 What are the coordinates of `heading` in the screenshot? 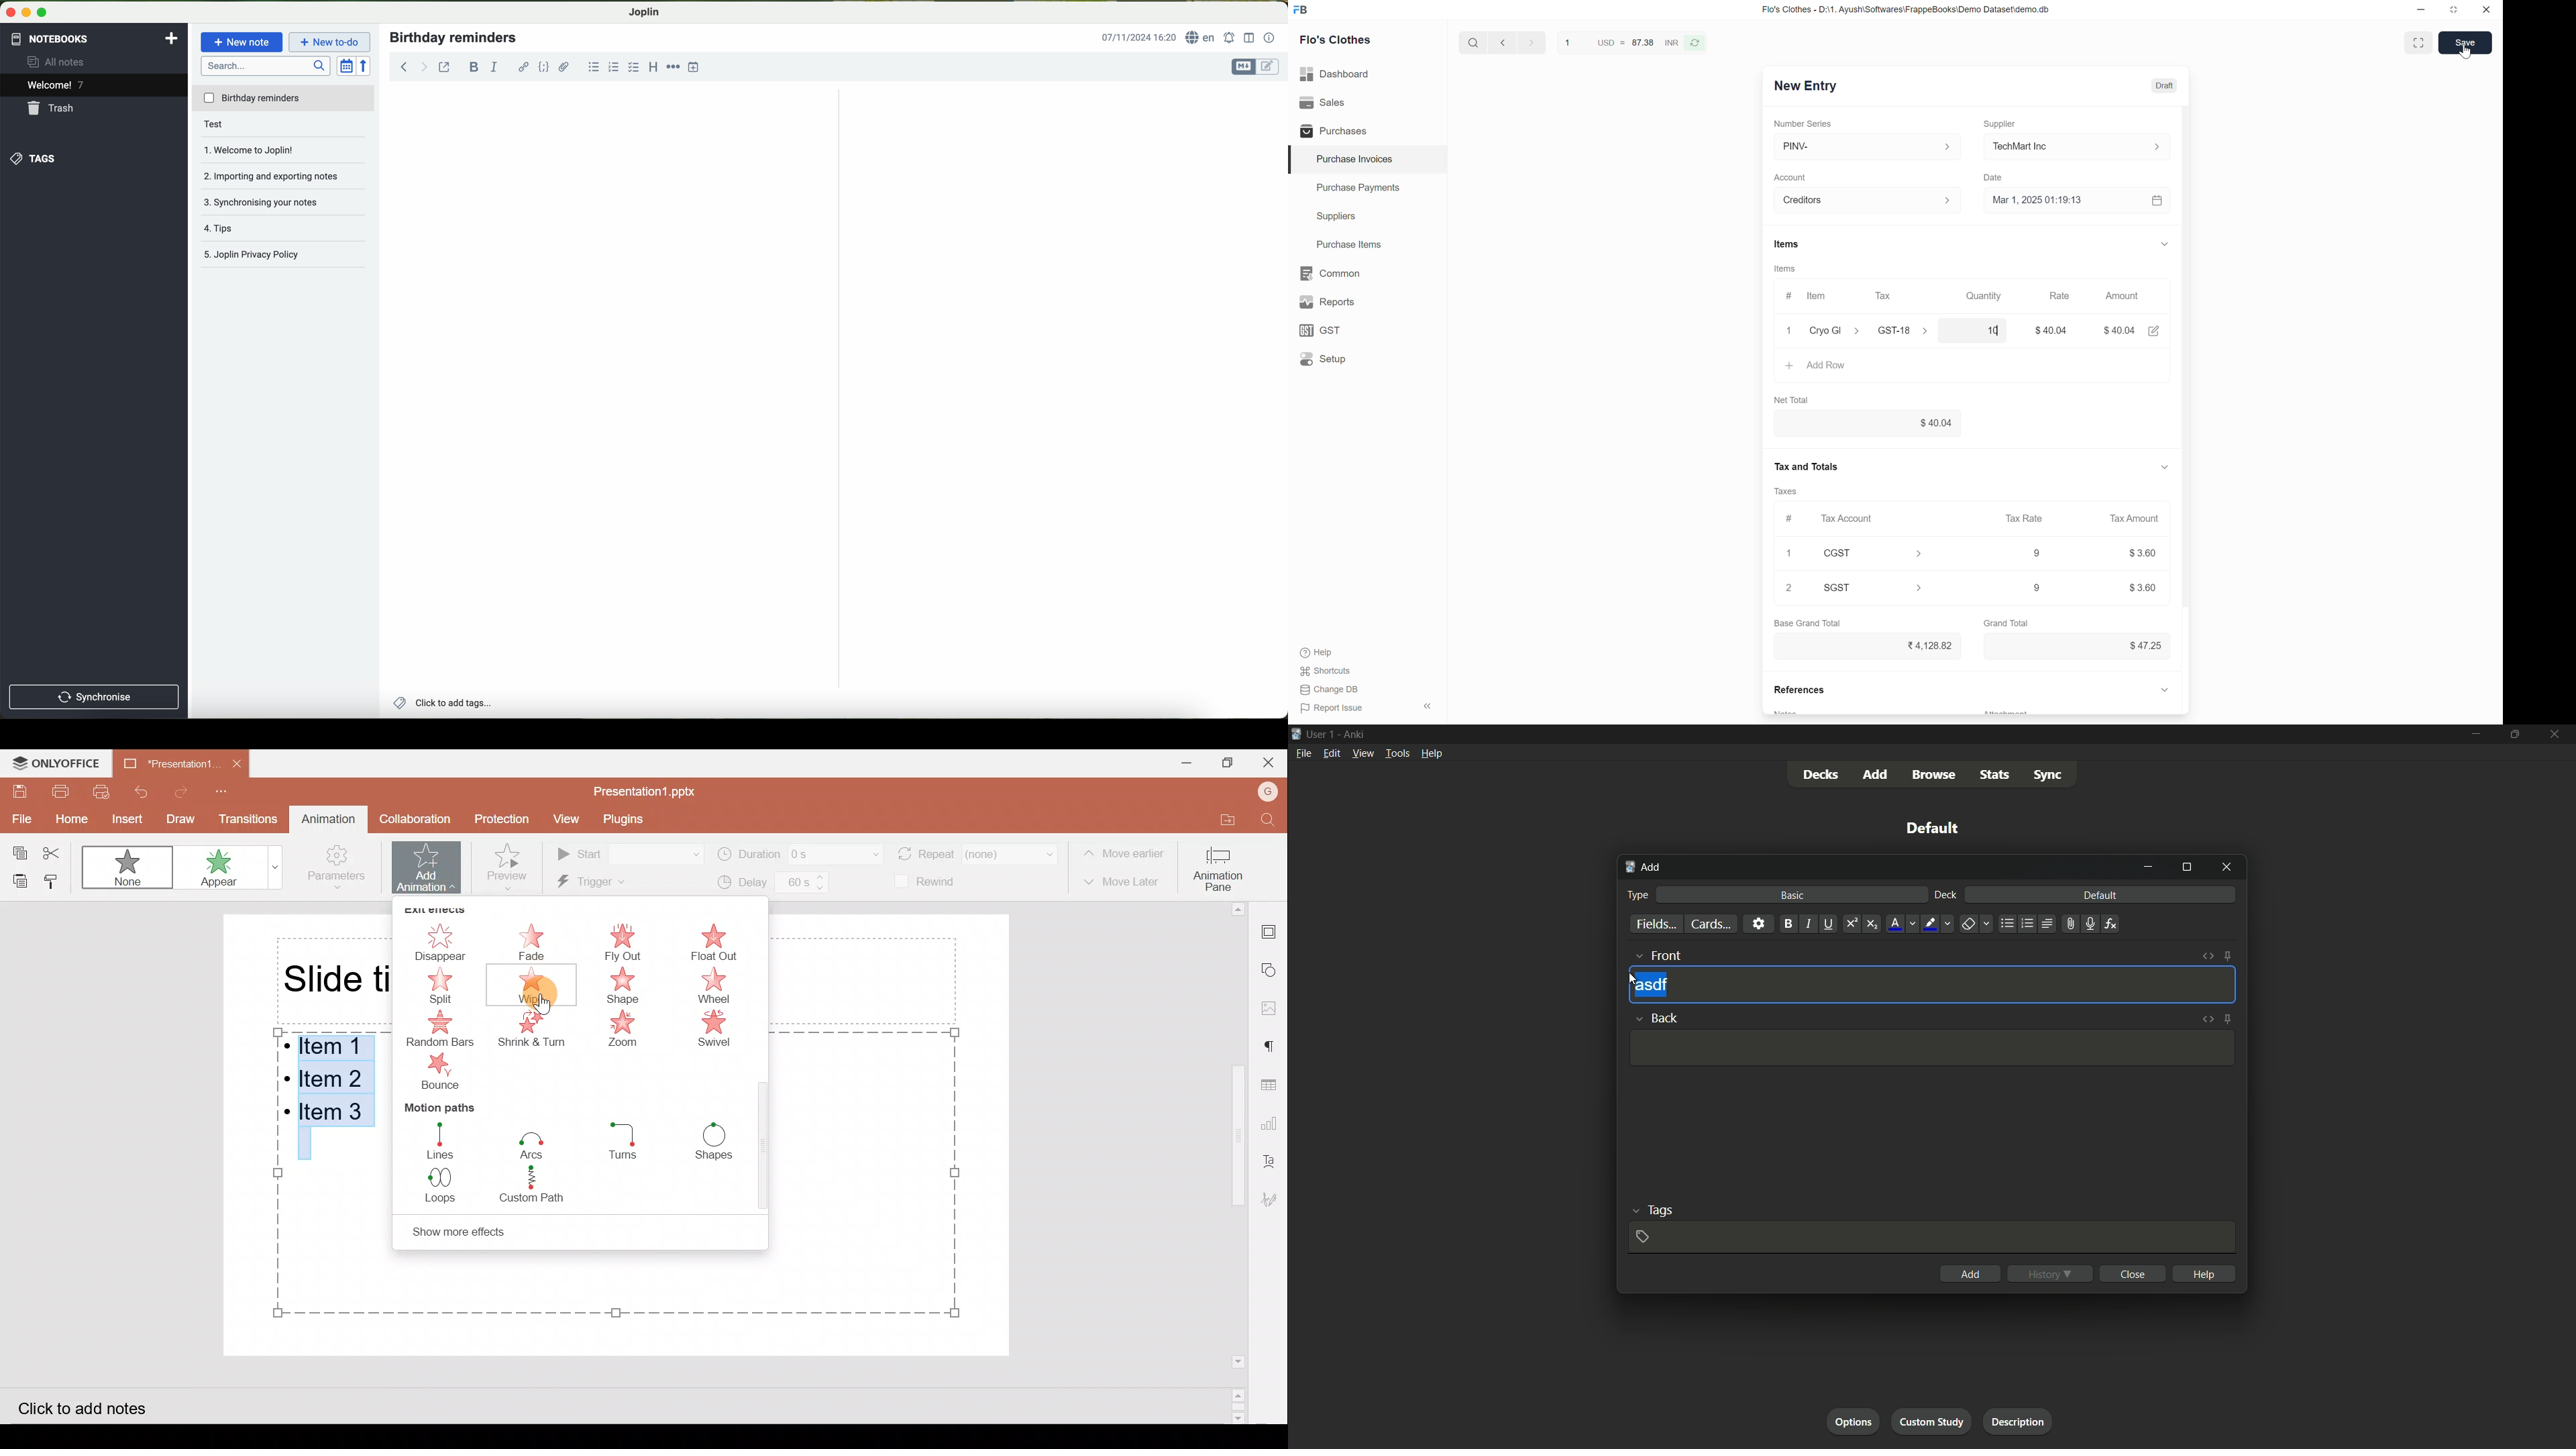 It's located at (653, 68).